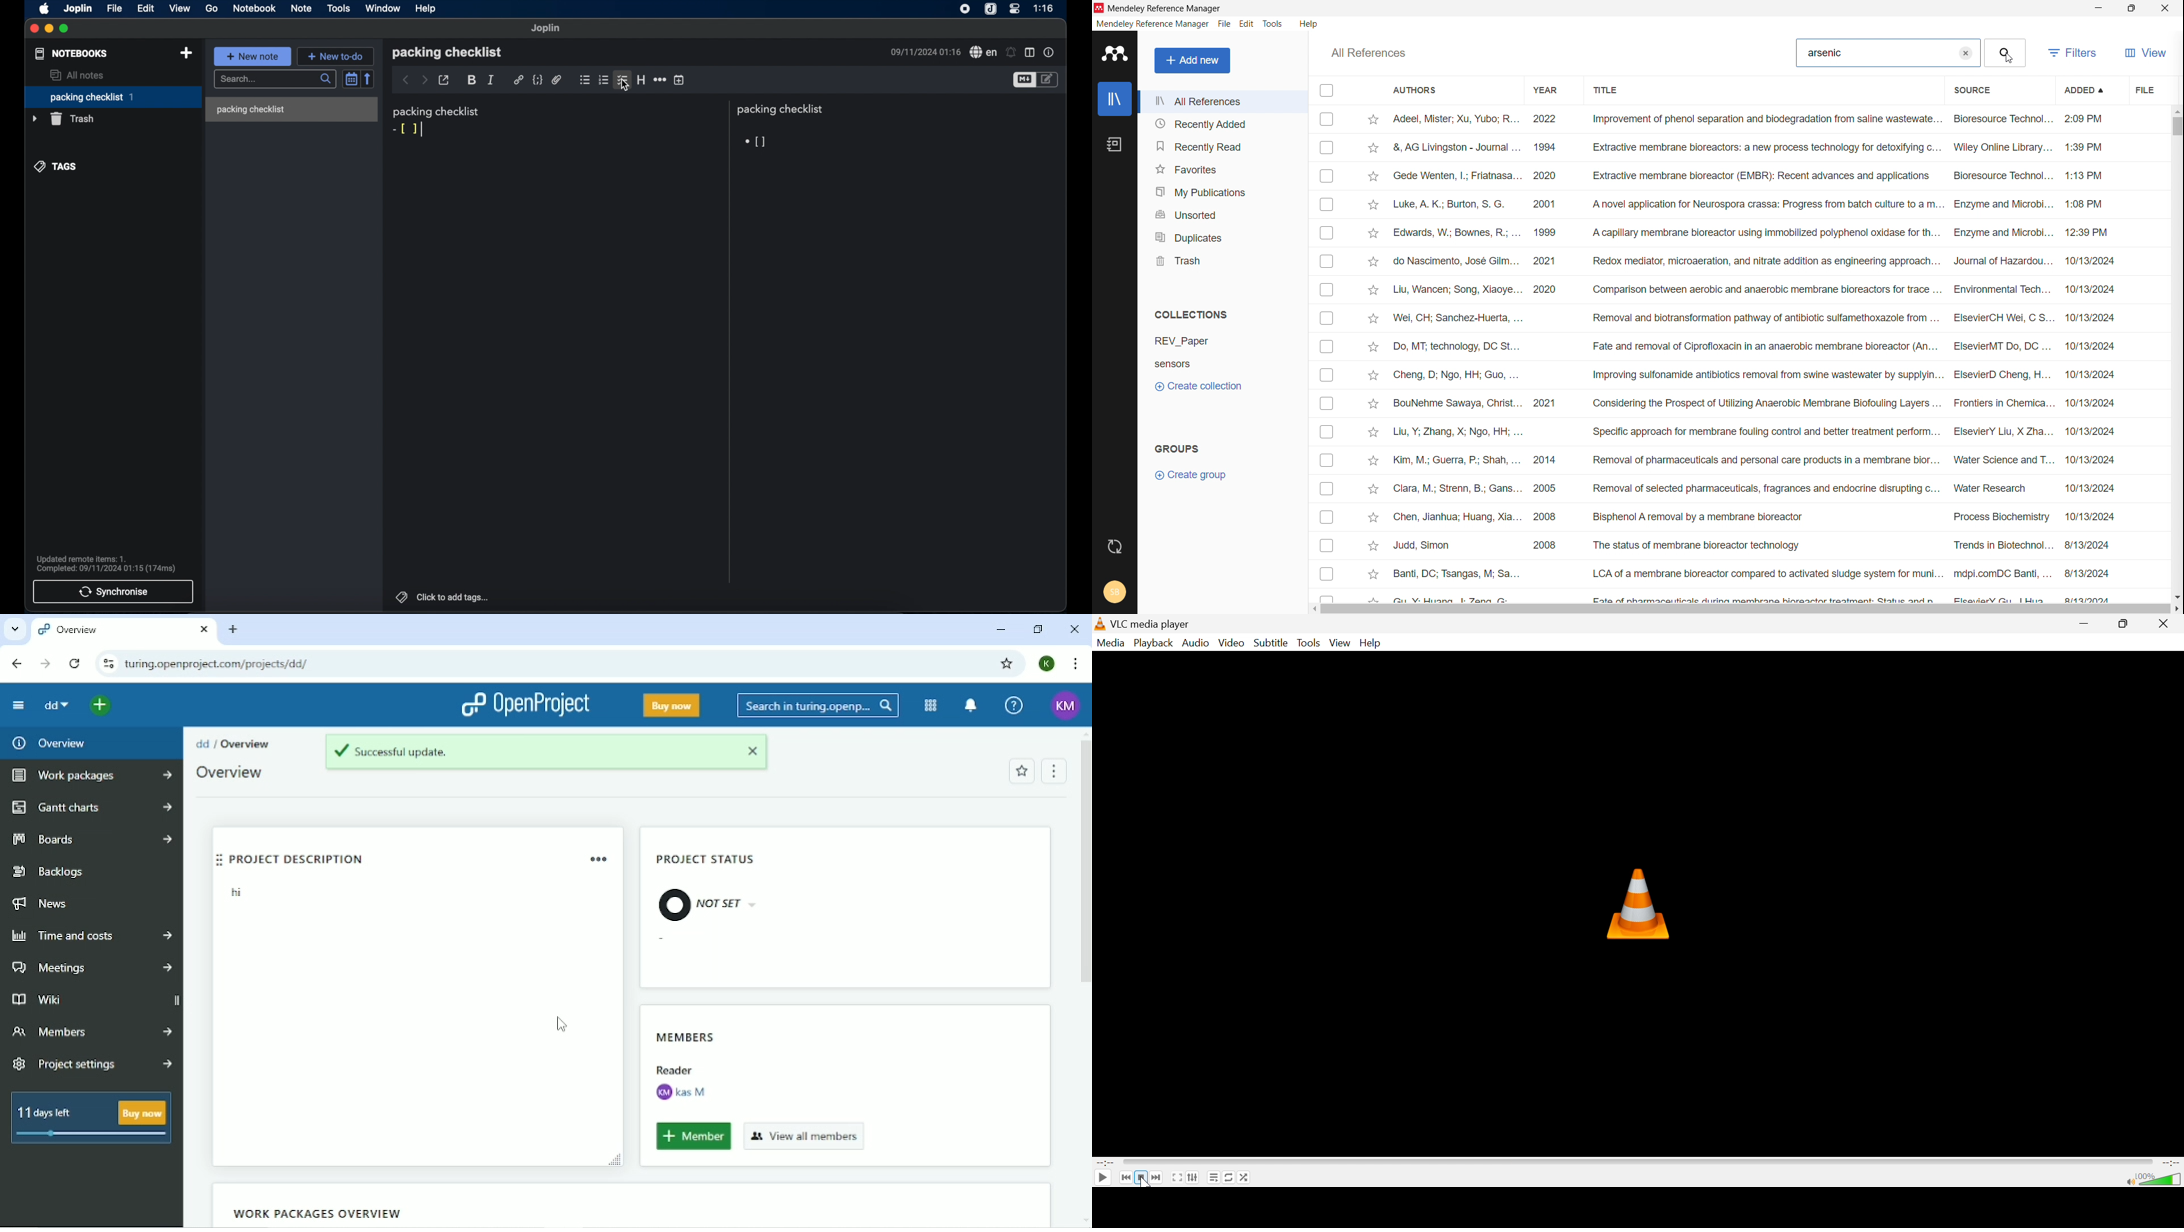 Image resolution: width=2184 pixels, height=1232 pixels. Describe the element at coordinates (1021, 771) in the screenshot. I see `Add to favorites` at that location.